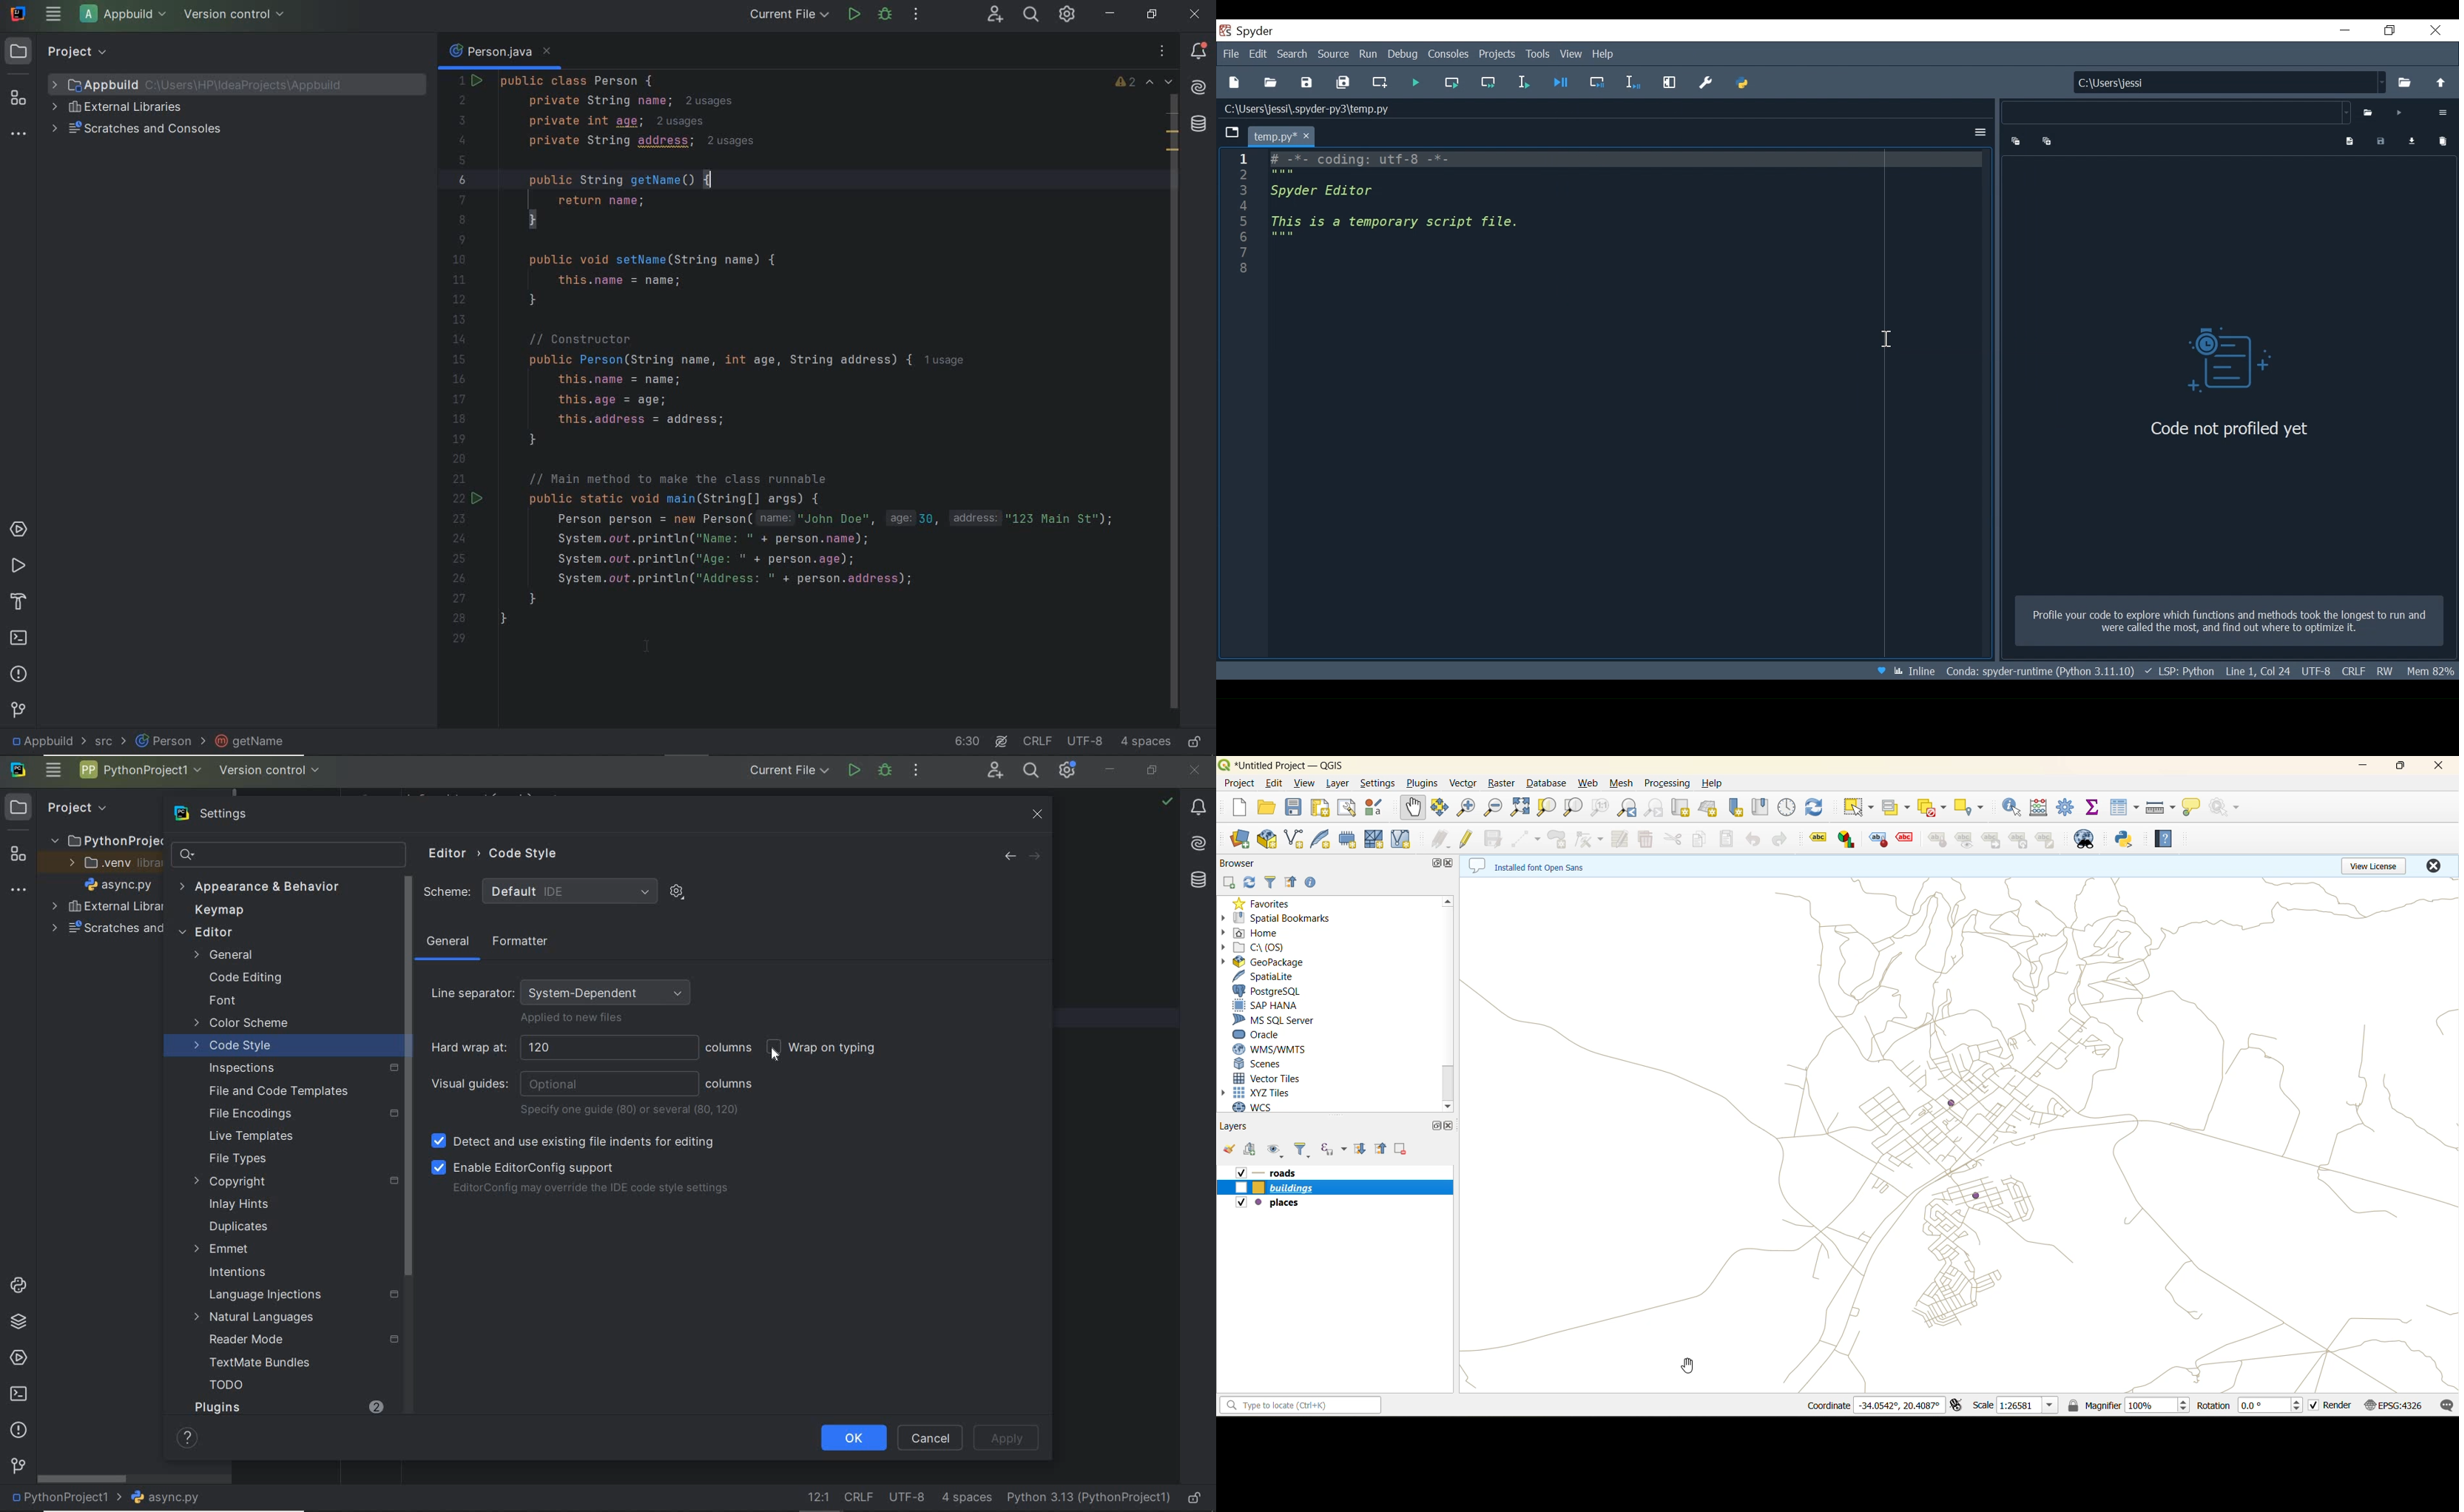  What do you see at coordinates (1234, 135) in the screenshot?
I see `Browse tabs` at bounding box center [1234, 135].